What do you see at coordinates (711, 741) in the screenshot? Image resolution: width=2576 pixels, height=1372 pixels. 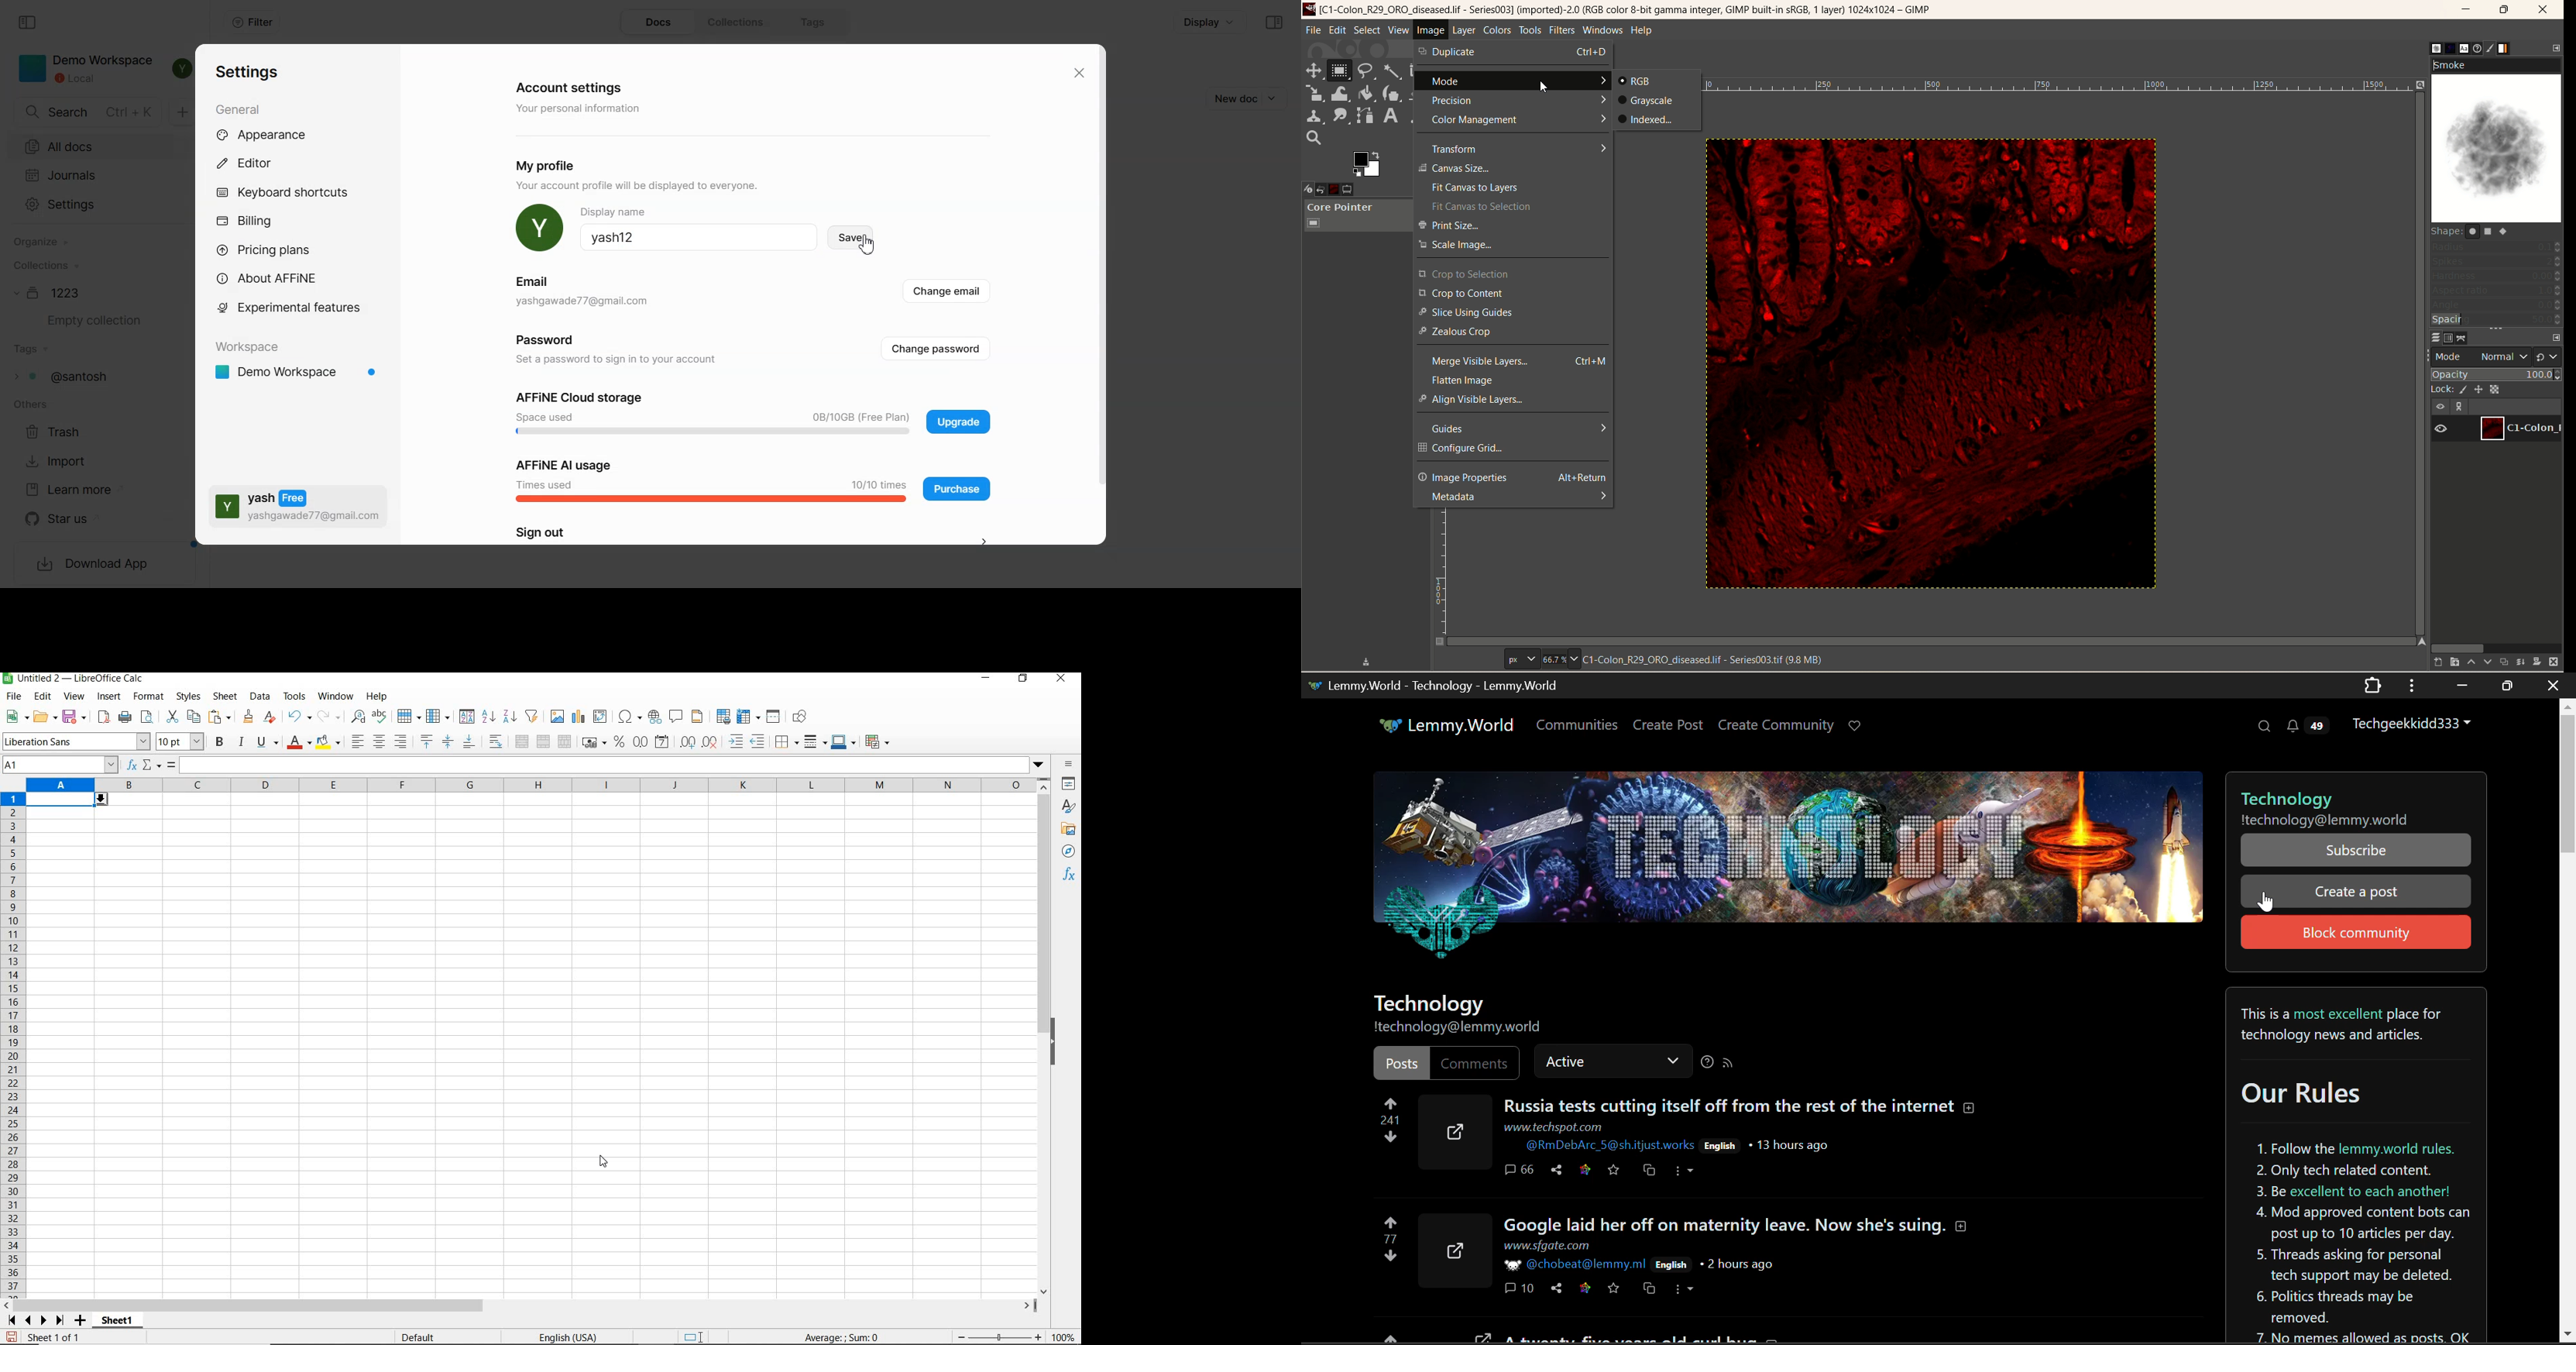 I see `delete decimal place` at bounding box center [711, 741].